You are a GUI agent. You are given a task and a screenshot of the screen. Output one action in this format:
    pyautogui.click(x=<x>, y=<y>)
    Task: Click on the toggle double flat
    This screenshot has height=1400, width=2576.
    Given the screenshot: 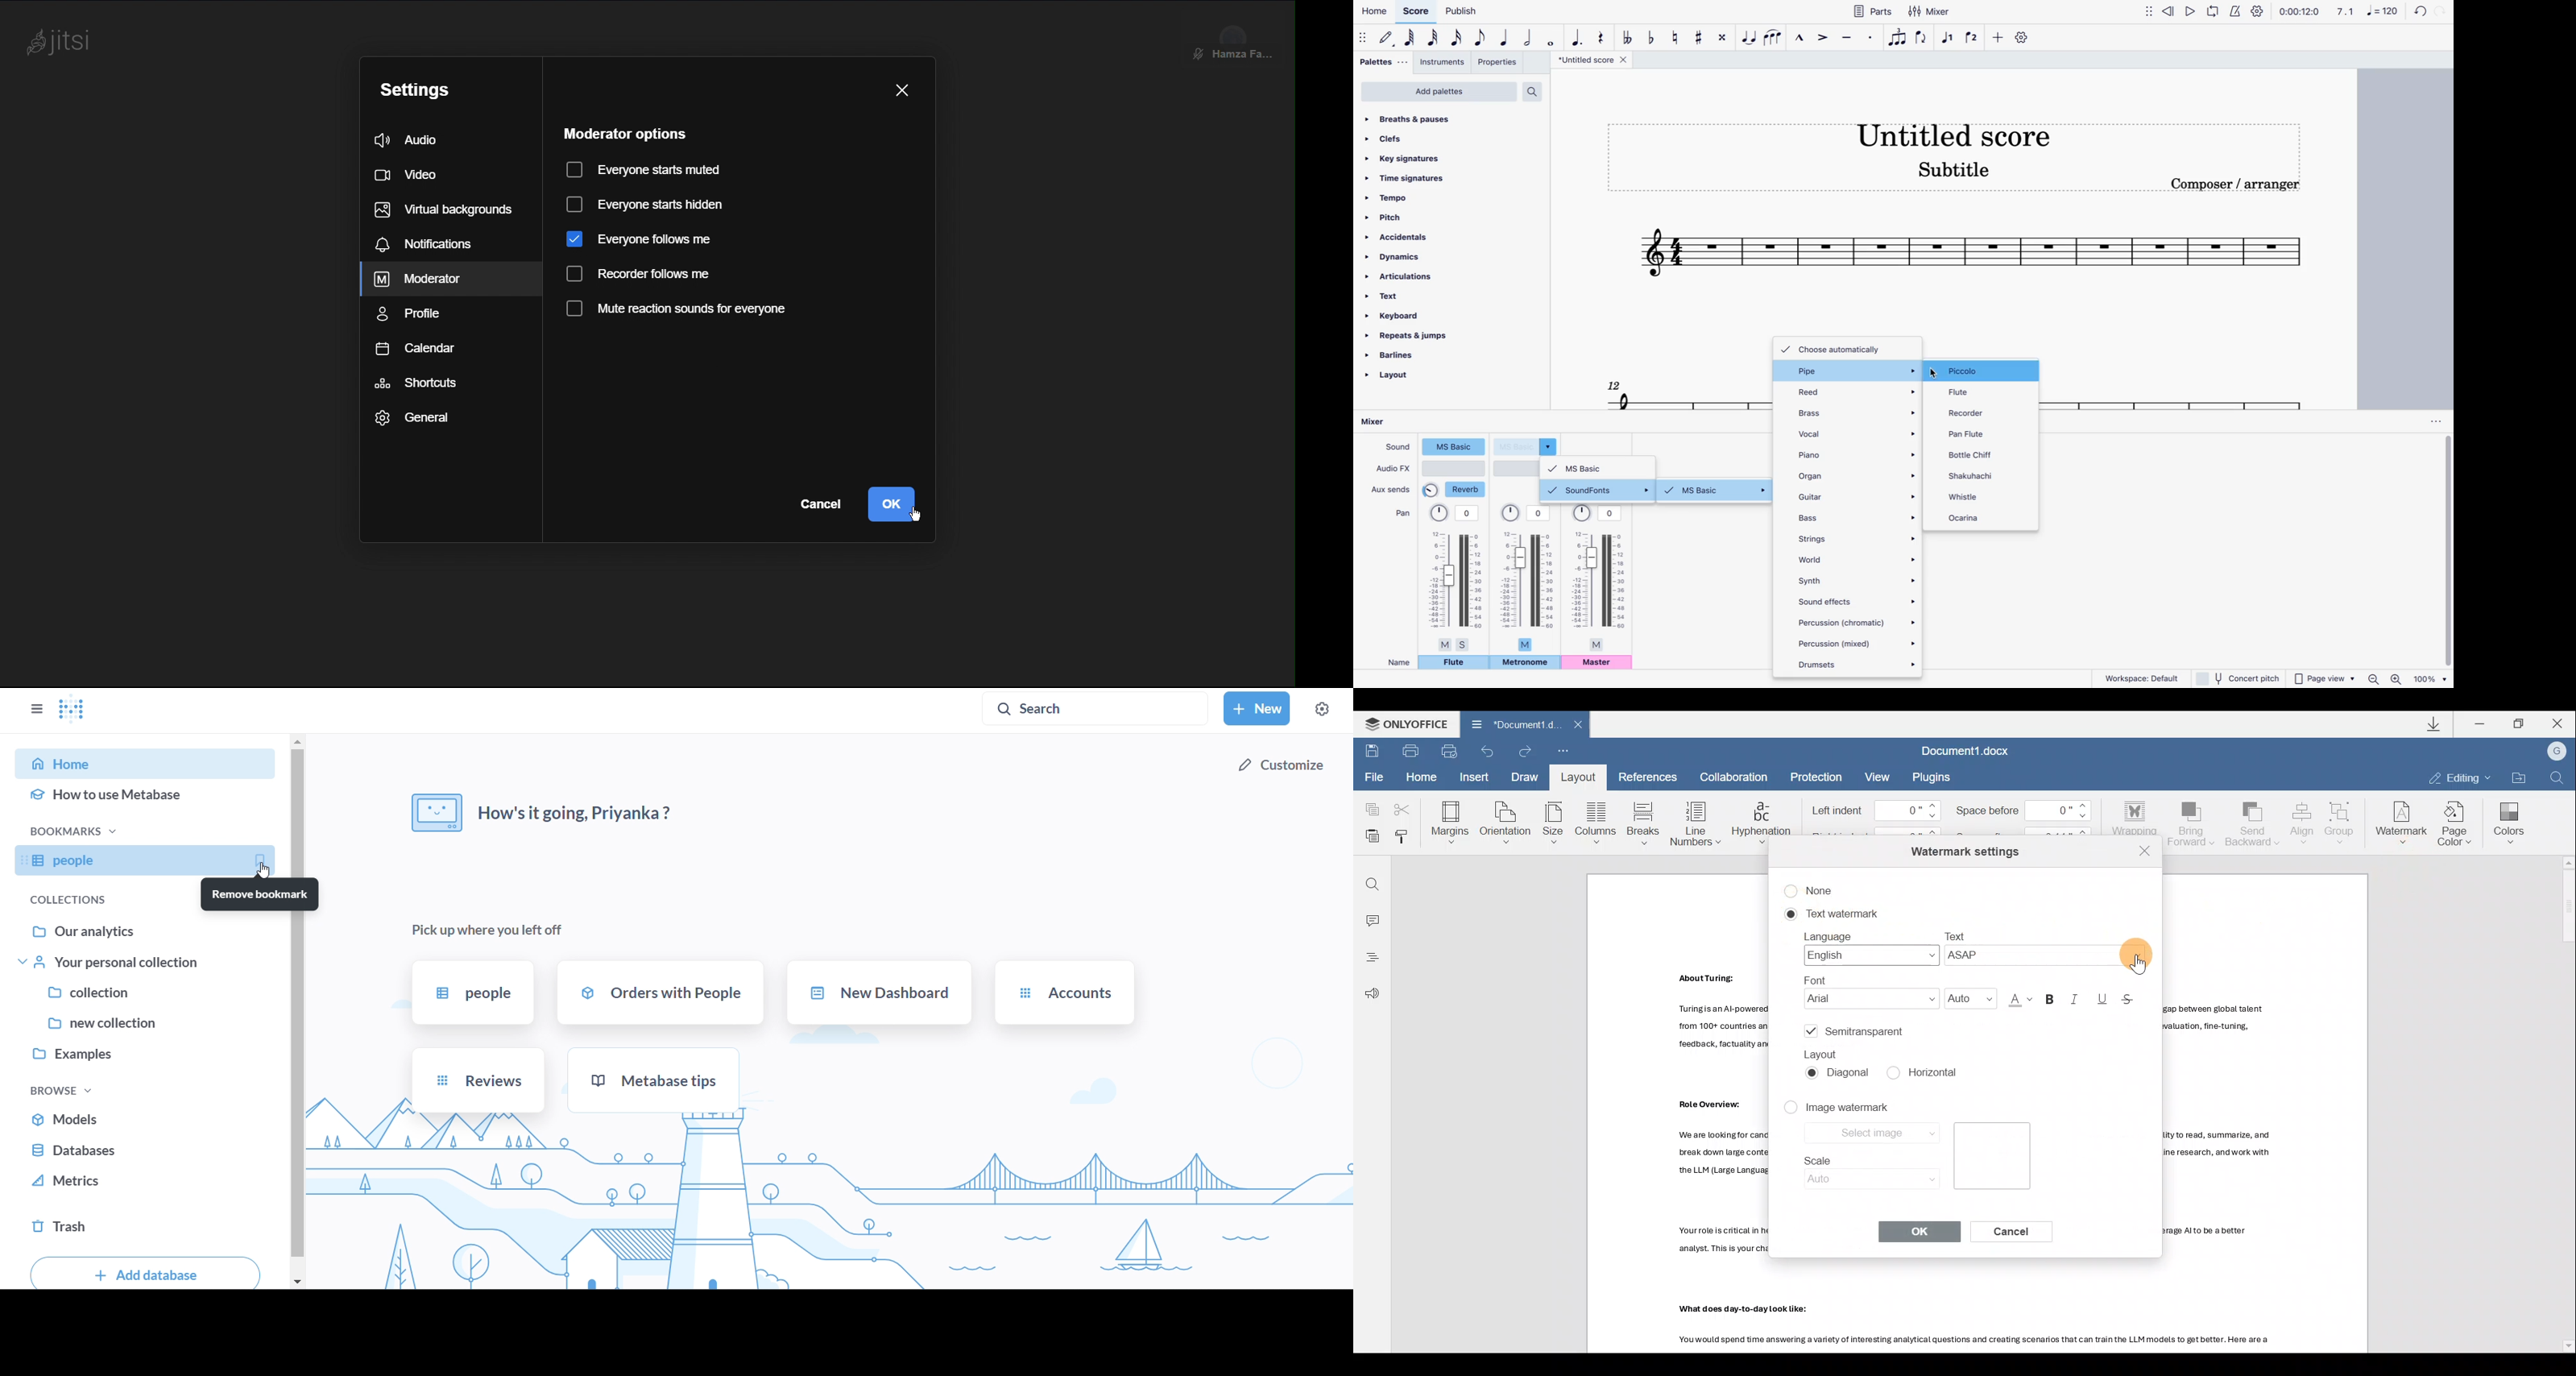 What is the action you would take?
    pyautogui.click(x=1626, y=37)
    